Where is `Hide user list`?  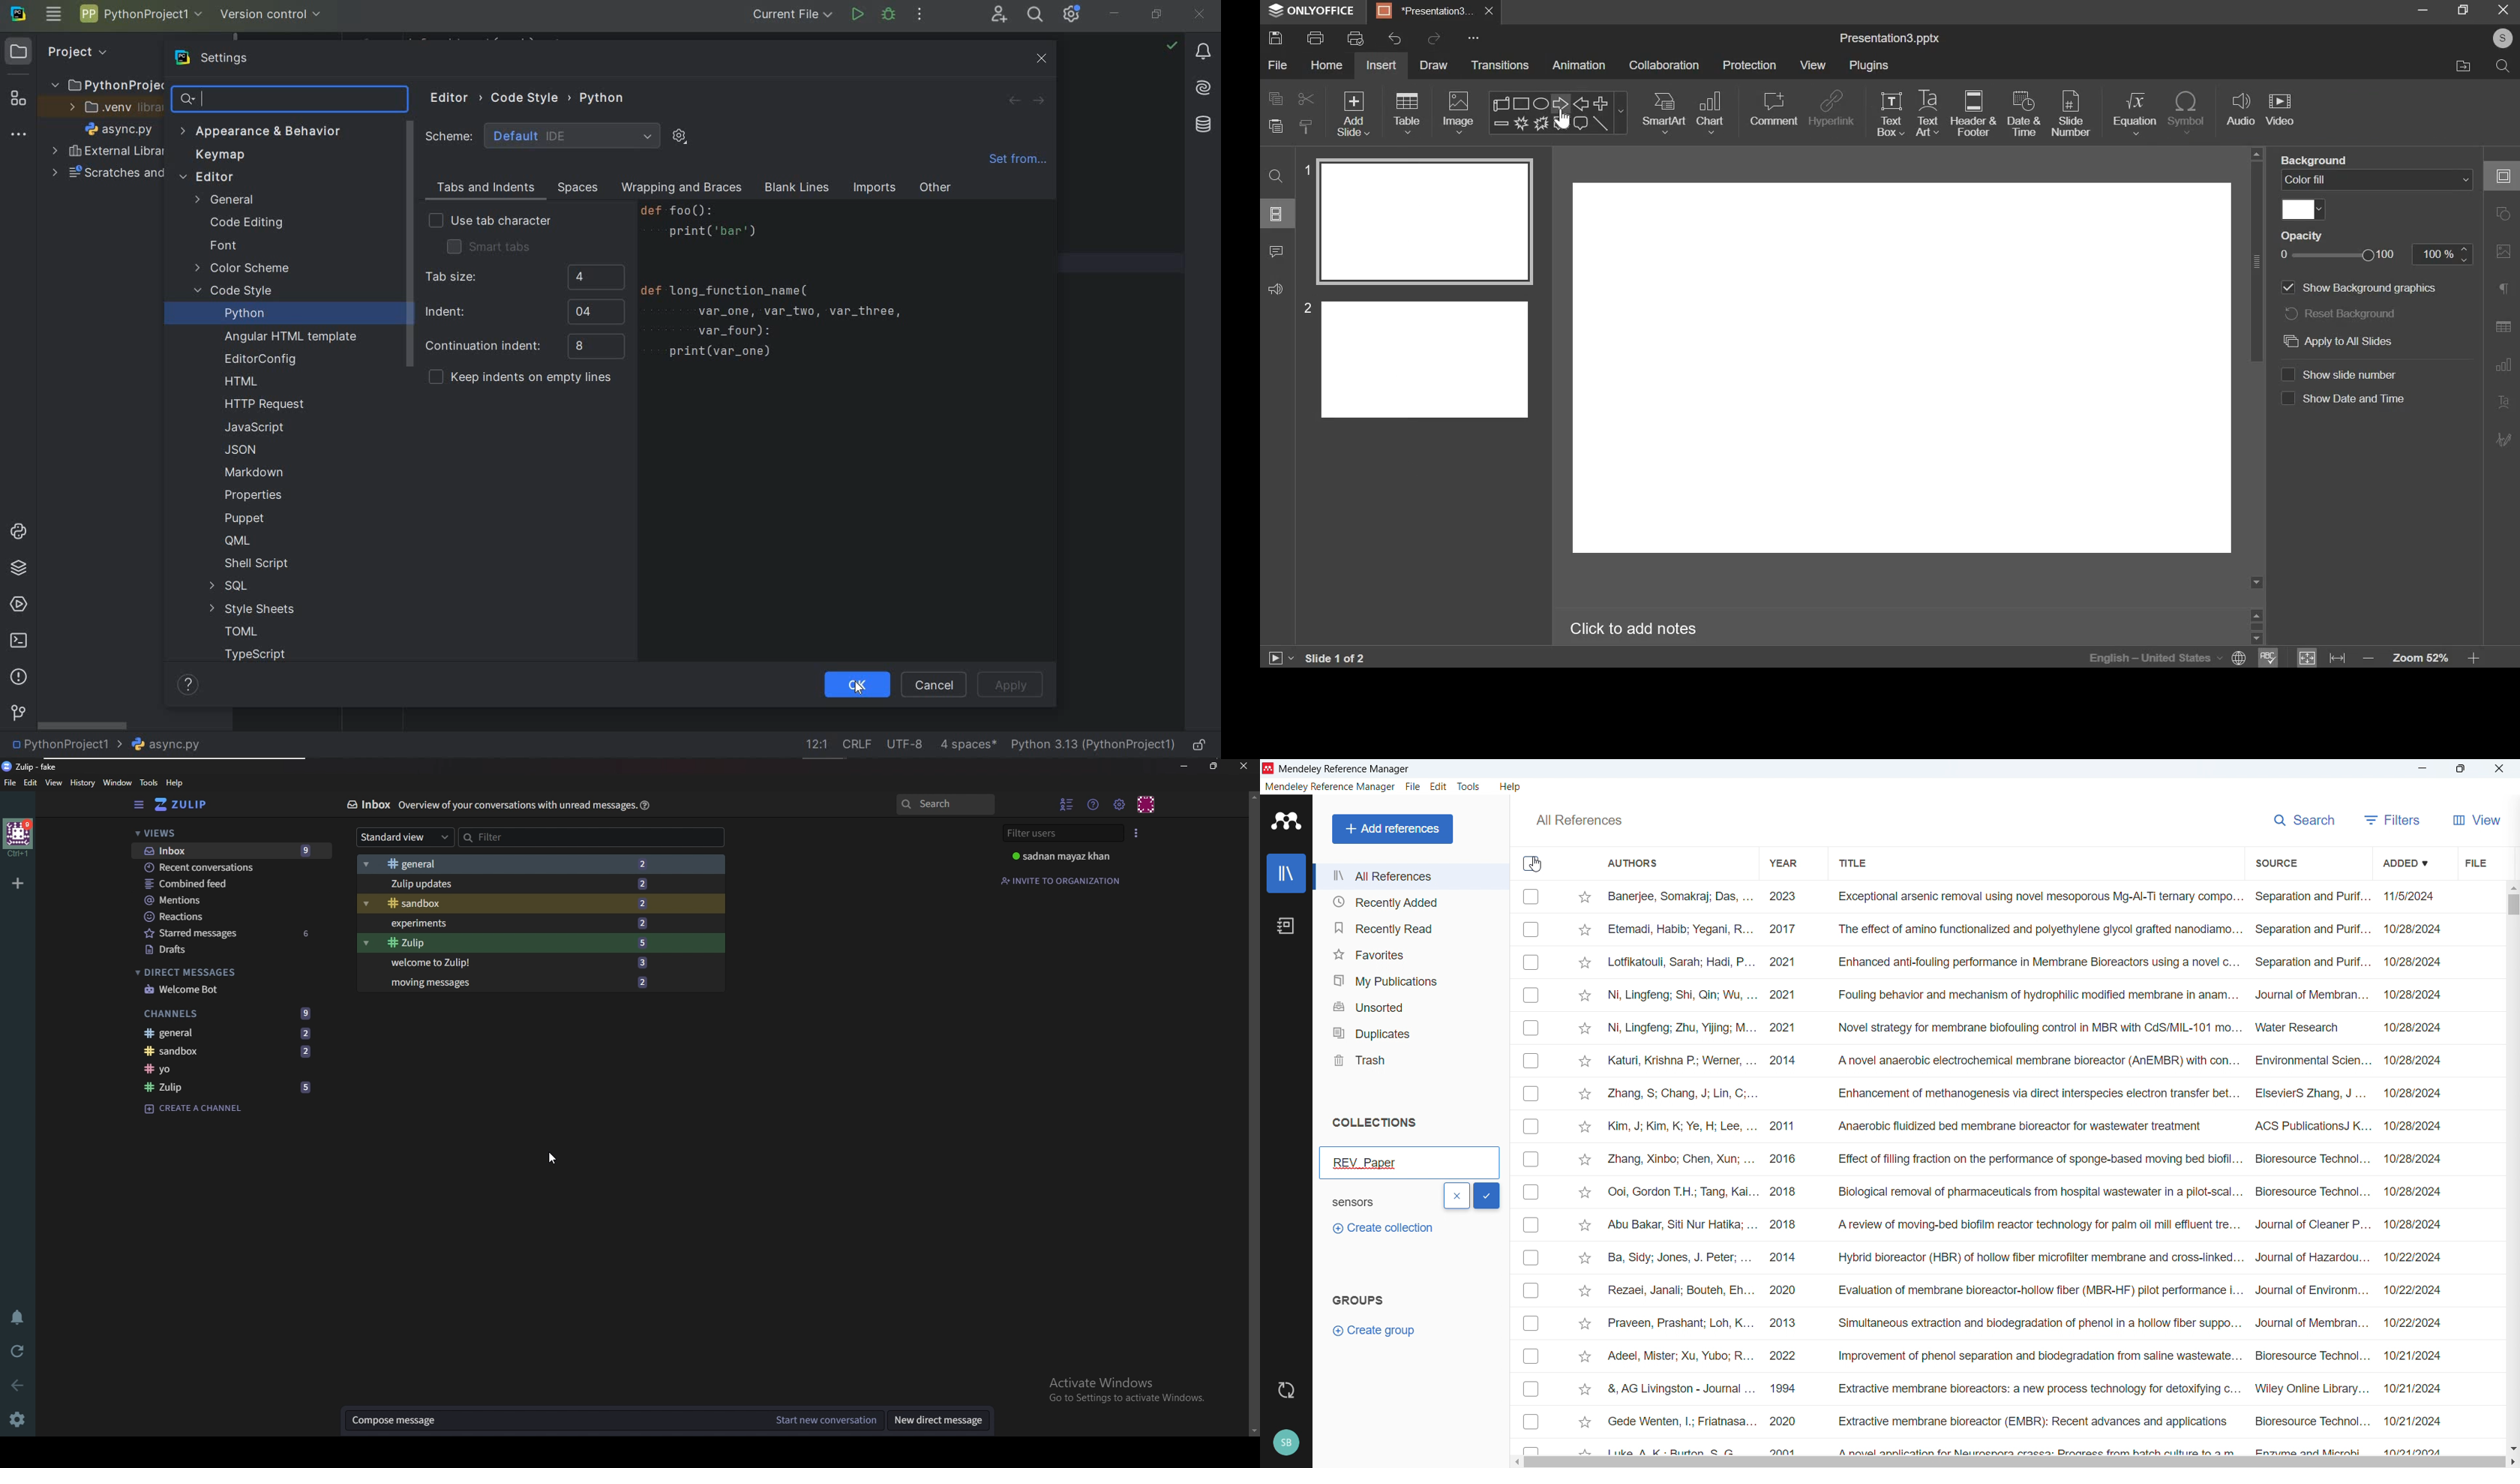 Hide user list is located at coordinates (1065, 804).